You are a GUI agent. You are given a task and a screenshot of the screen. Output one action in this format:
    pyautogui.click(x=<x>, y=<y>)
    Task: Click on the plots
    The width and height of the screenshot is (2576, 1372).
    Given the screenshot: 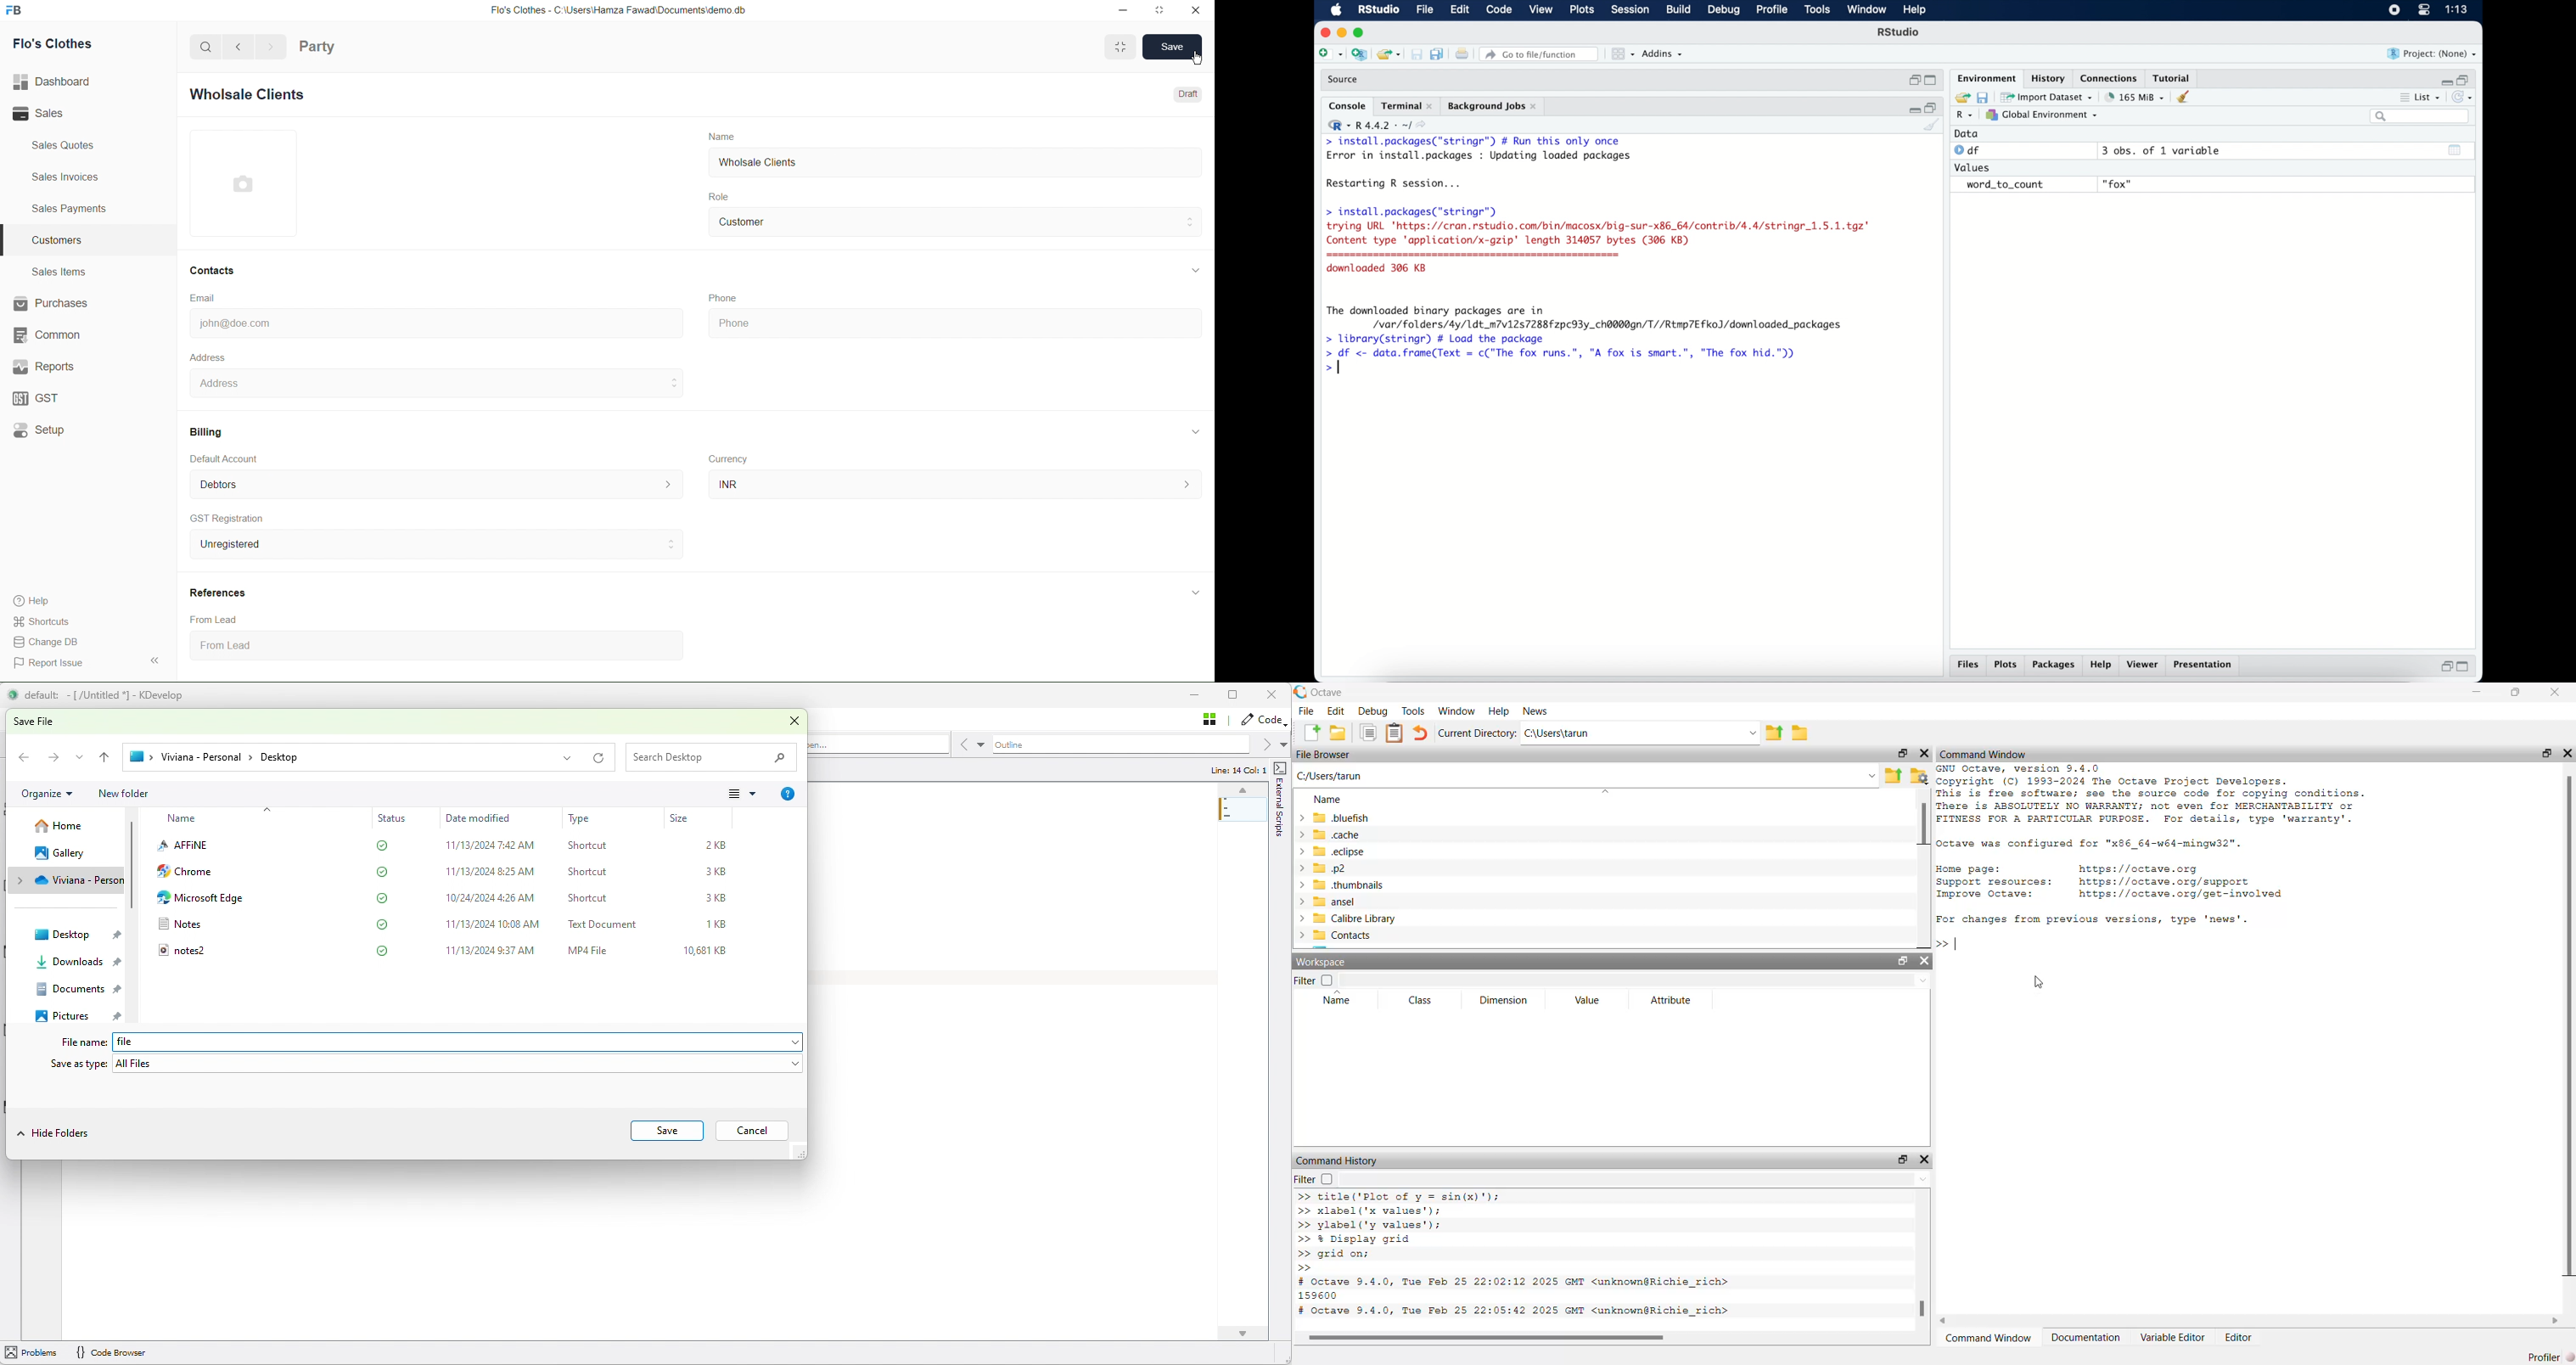 What is the action you would take?
    pyautogui.click(x=1583, y=10)
    